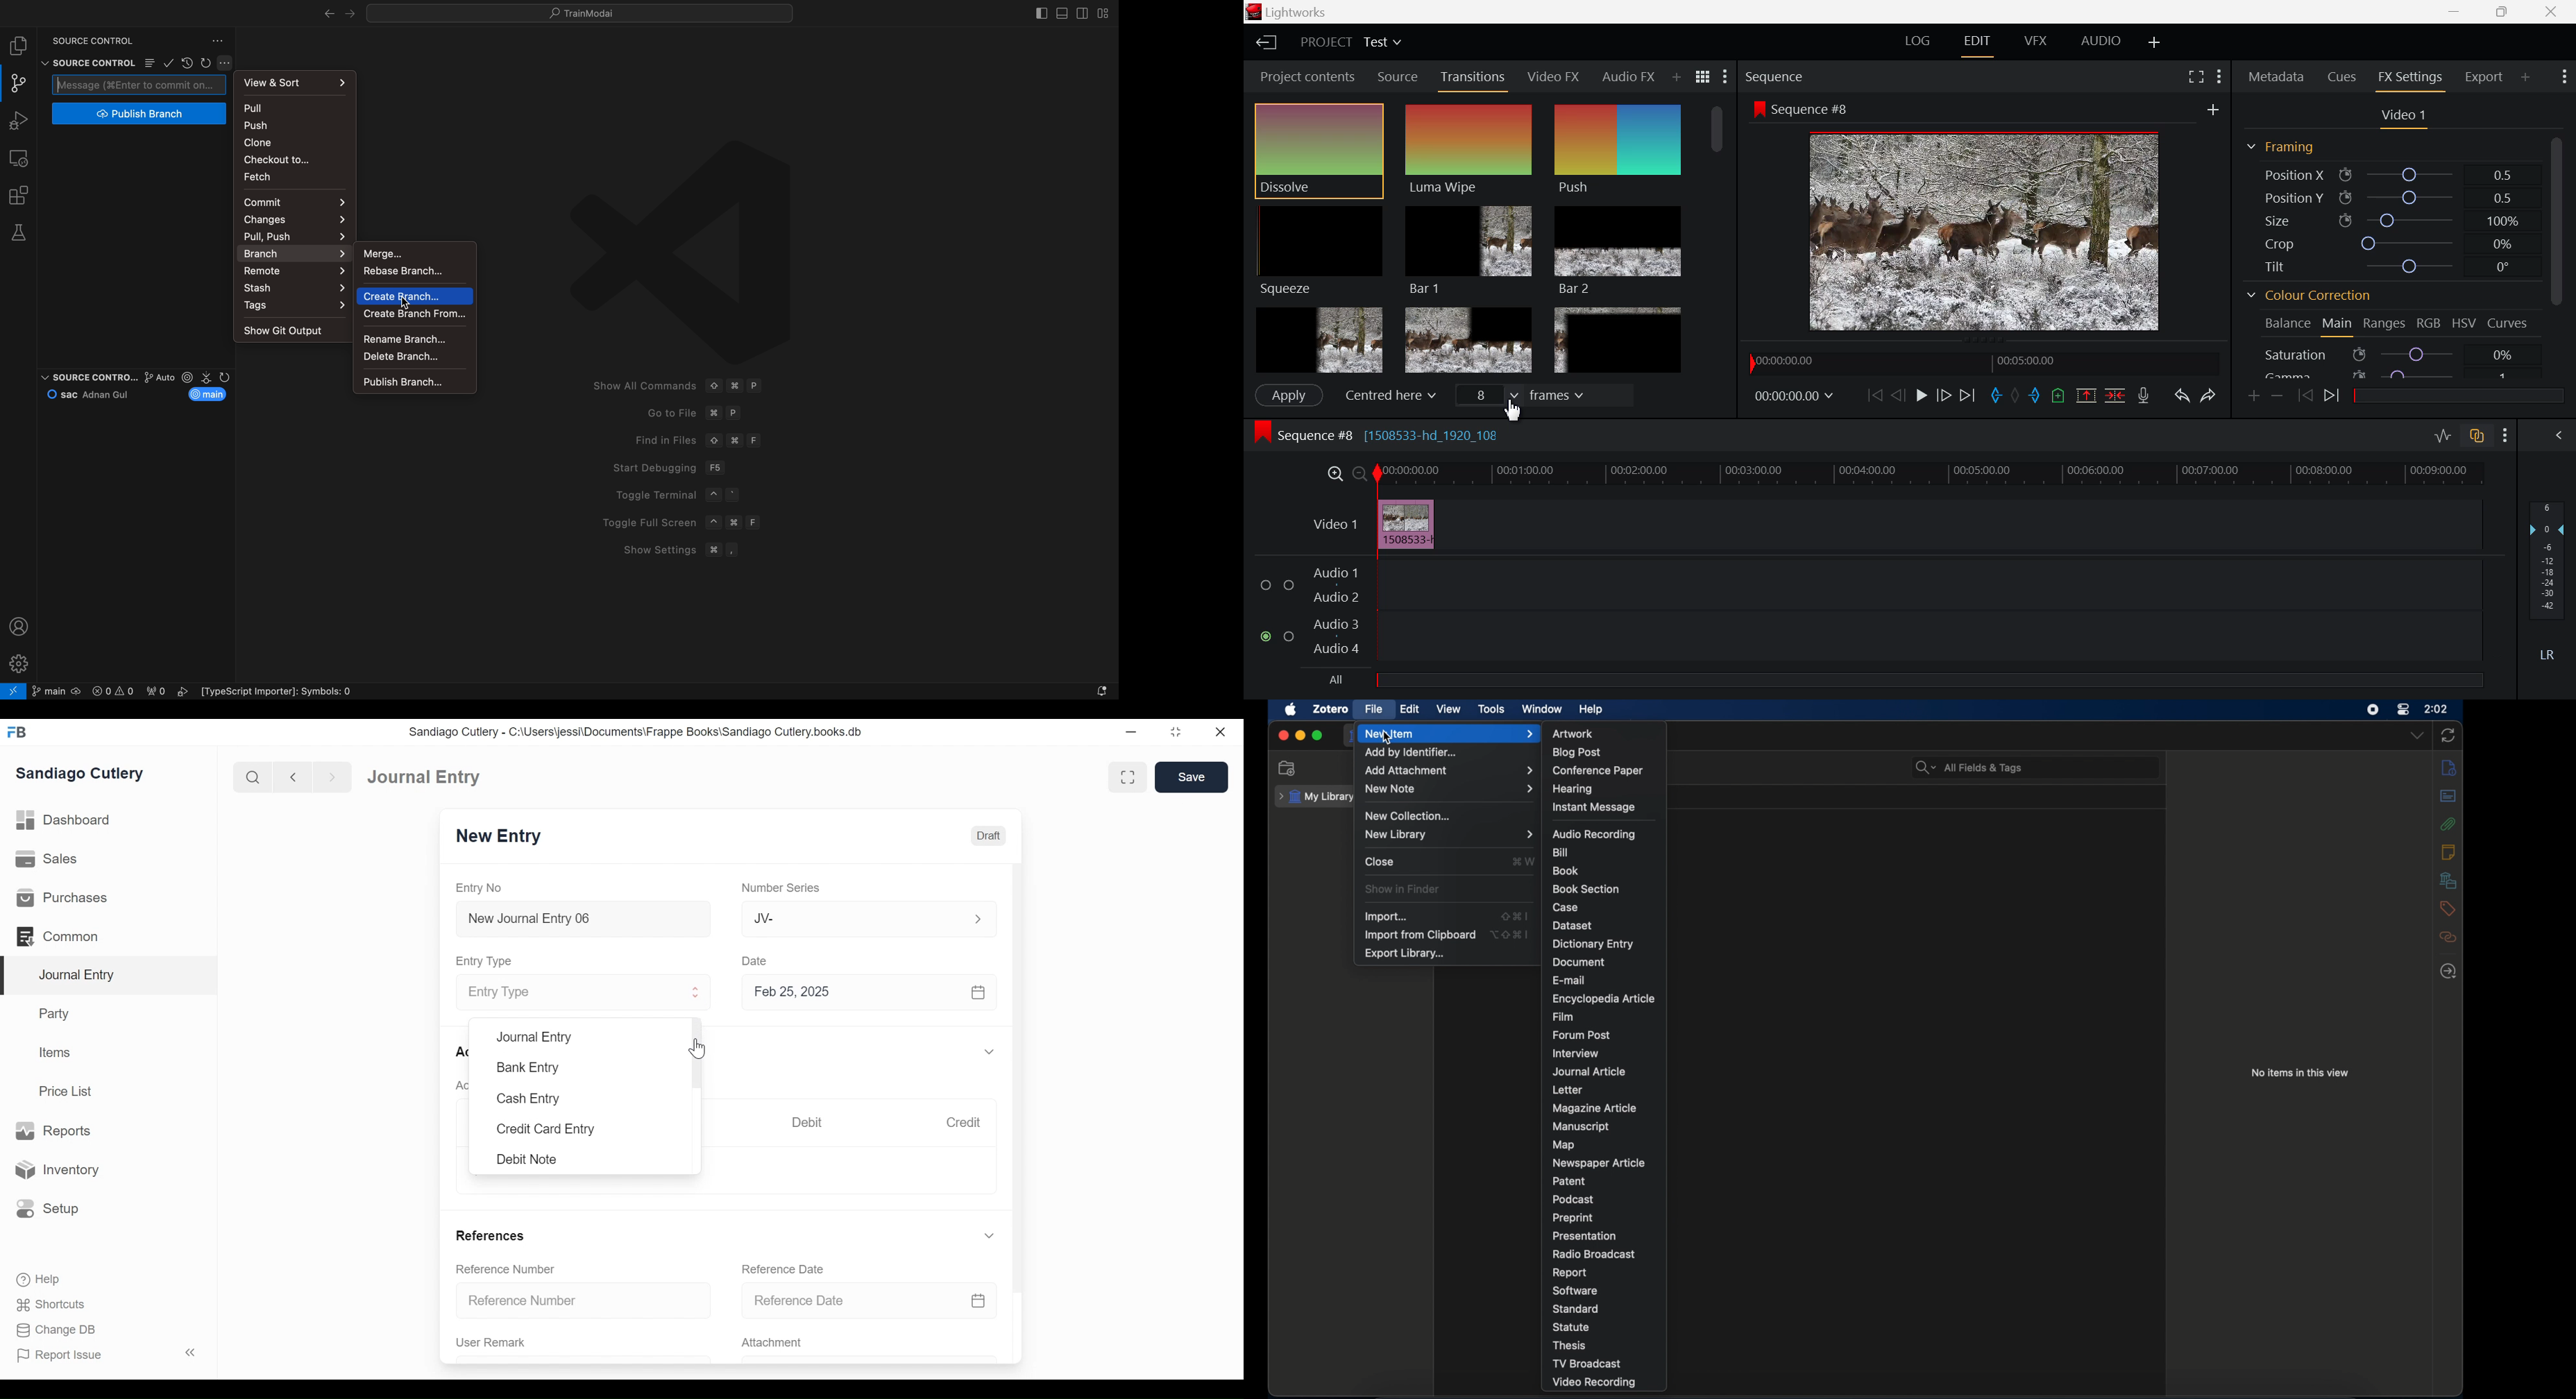 This screenshot has height=1400, width=2576. I want to click on Change DB, so click(58, 1332).